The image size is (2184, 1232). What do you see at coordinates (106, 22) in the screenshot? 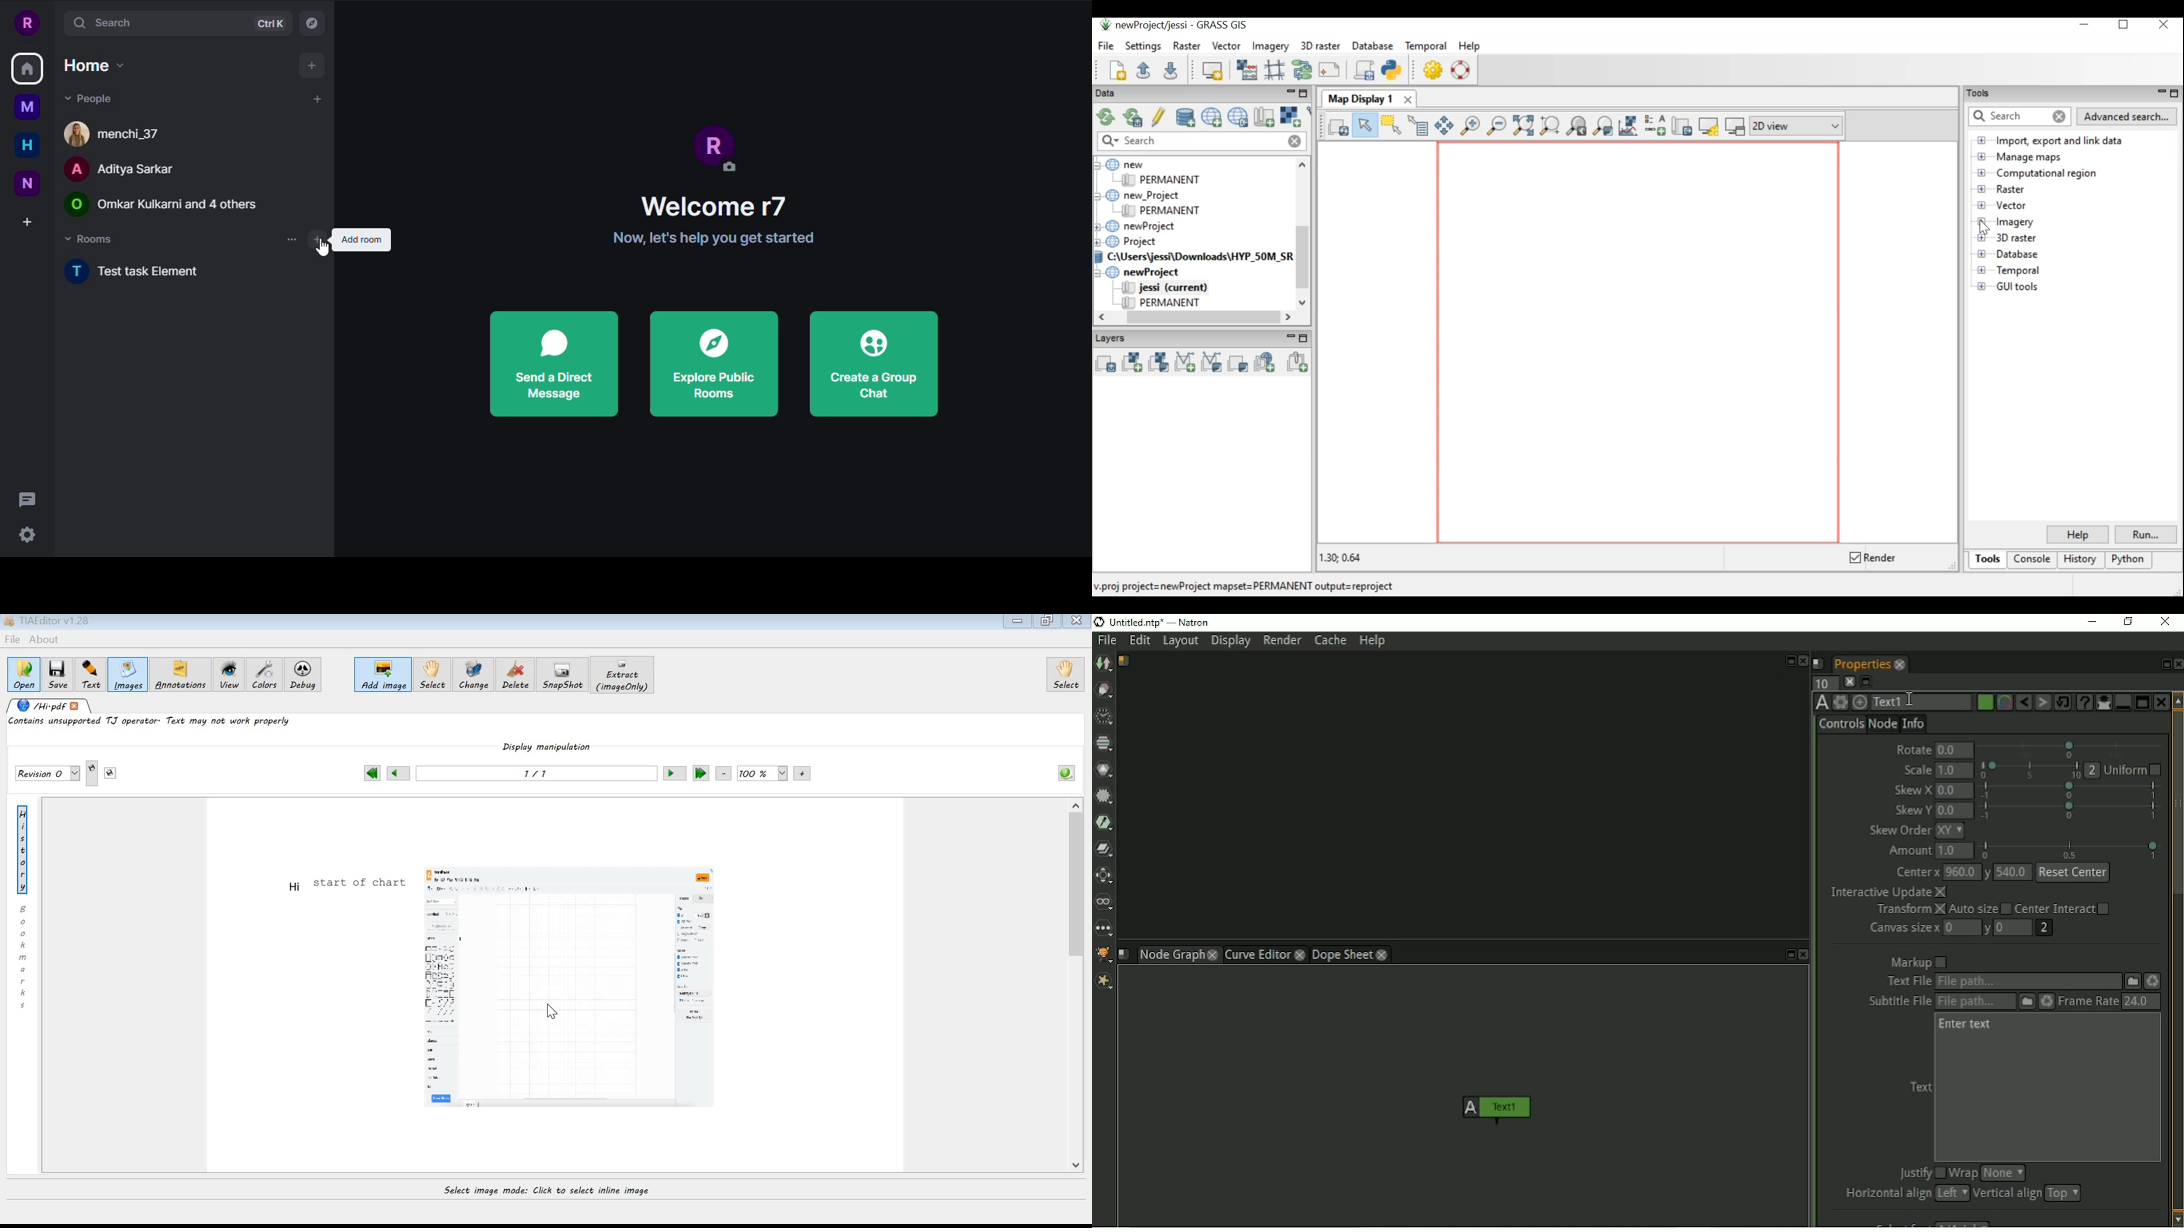
I see `search` at bounding box center [106, 22].